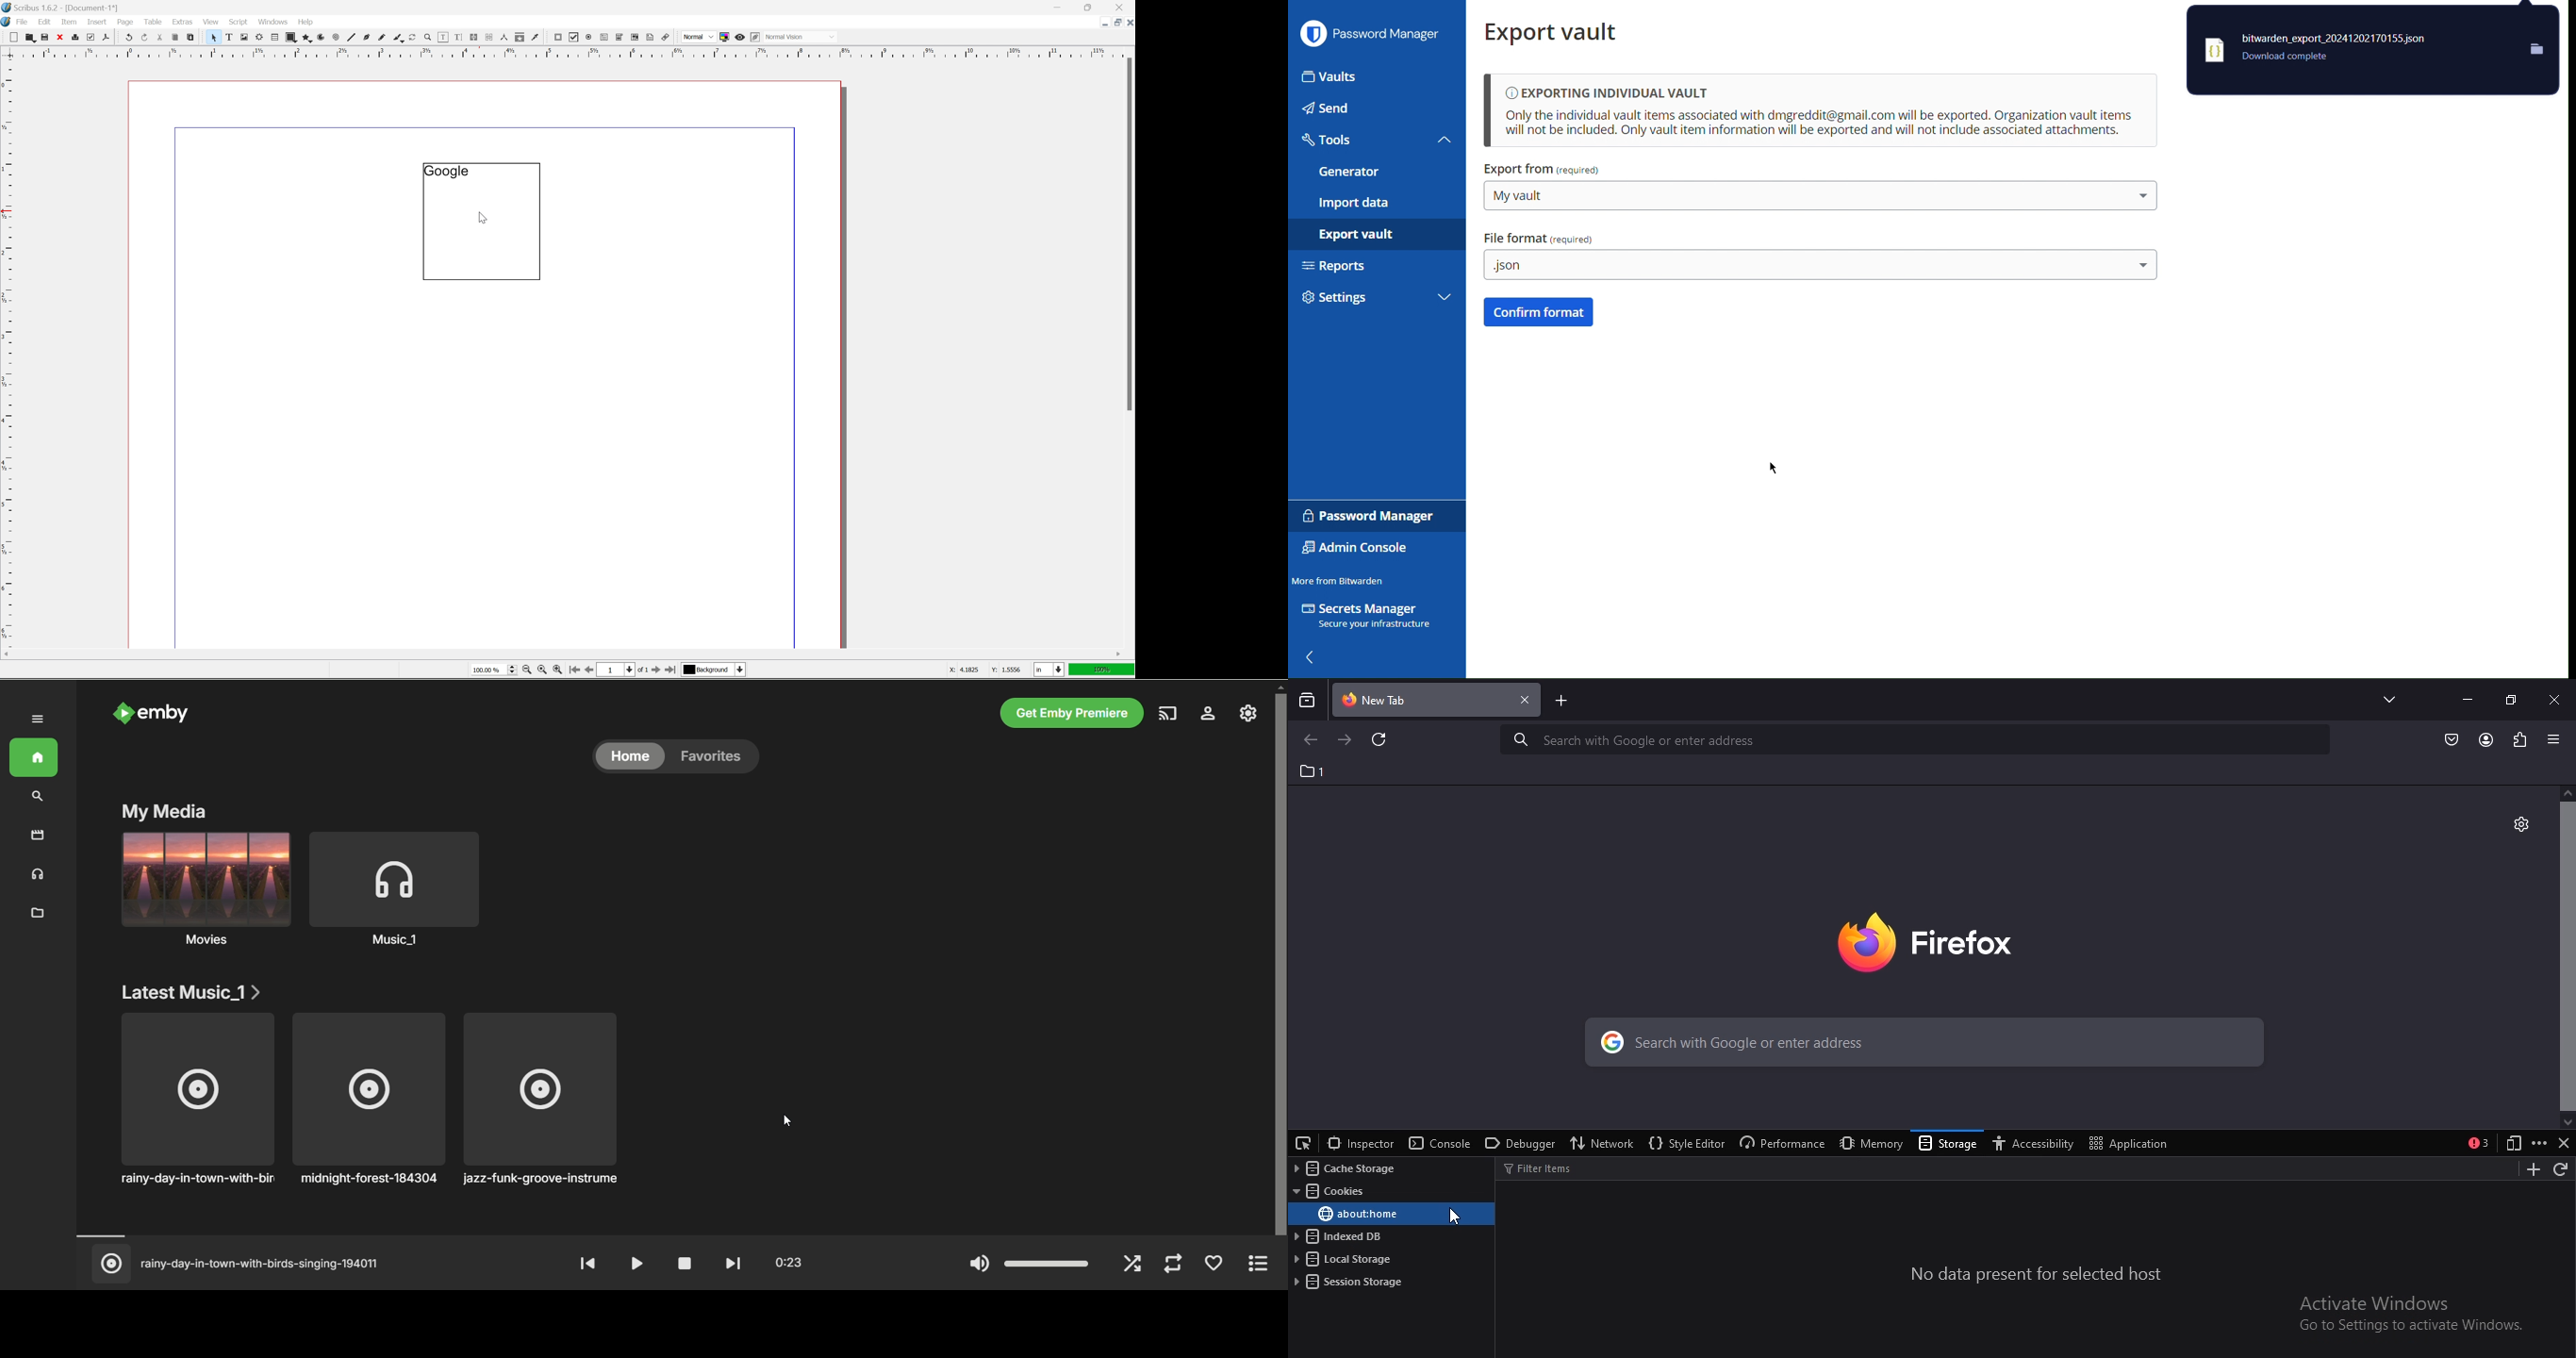 This screenshot has width=2576, height=1372. I want to click on image, so click(1954, 938).